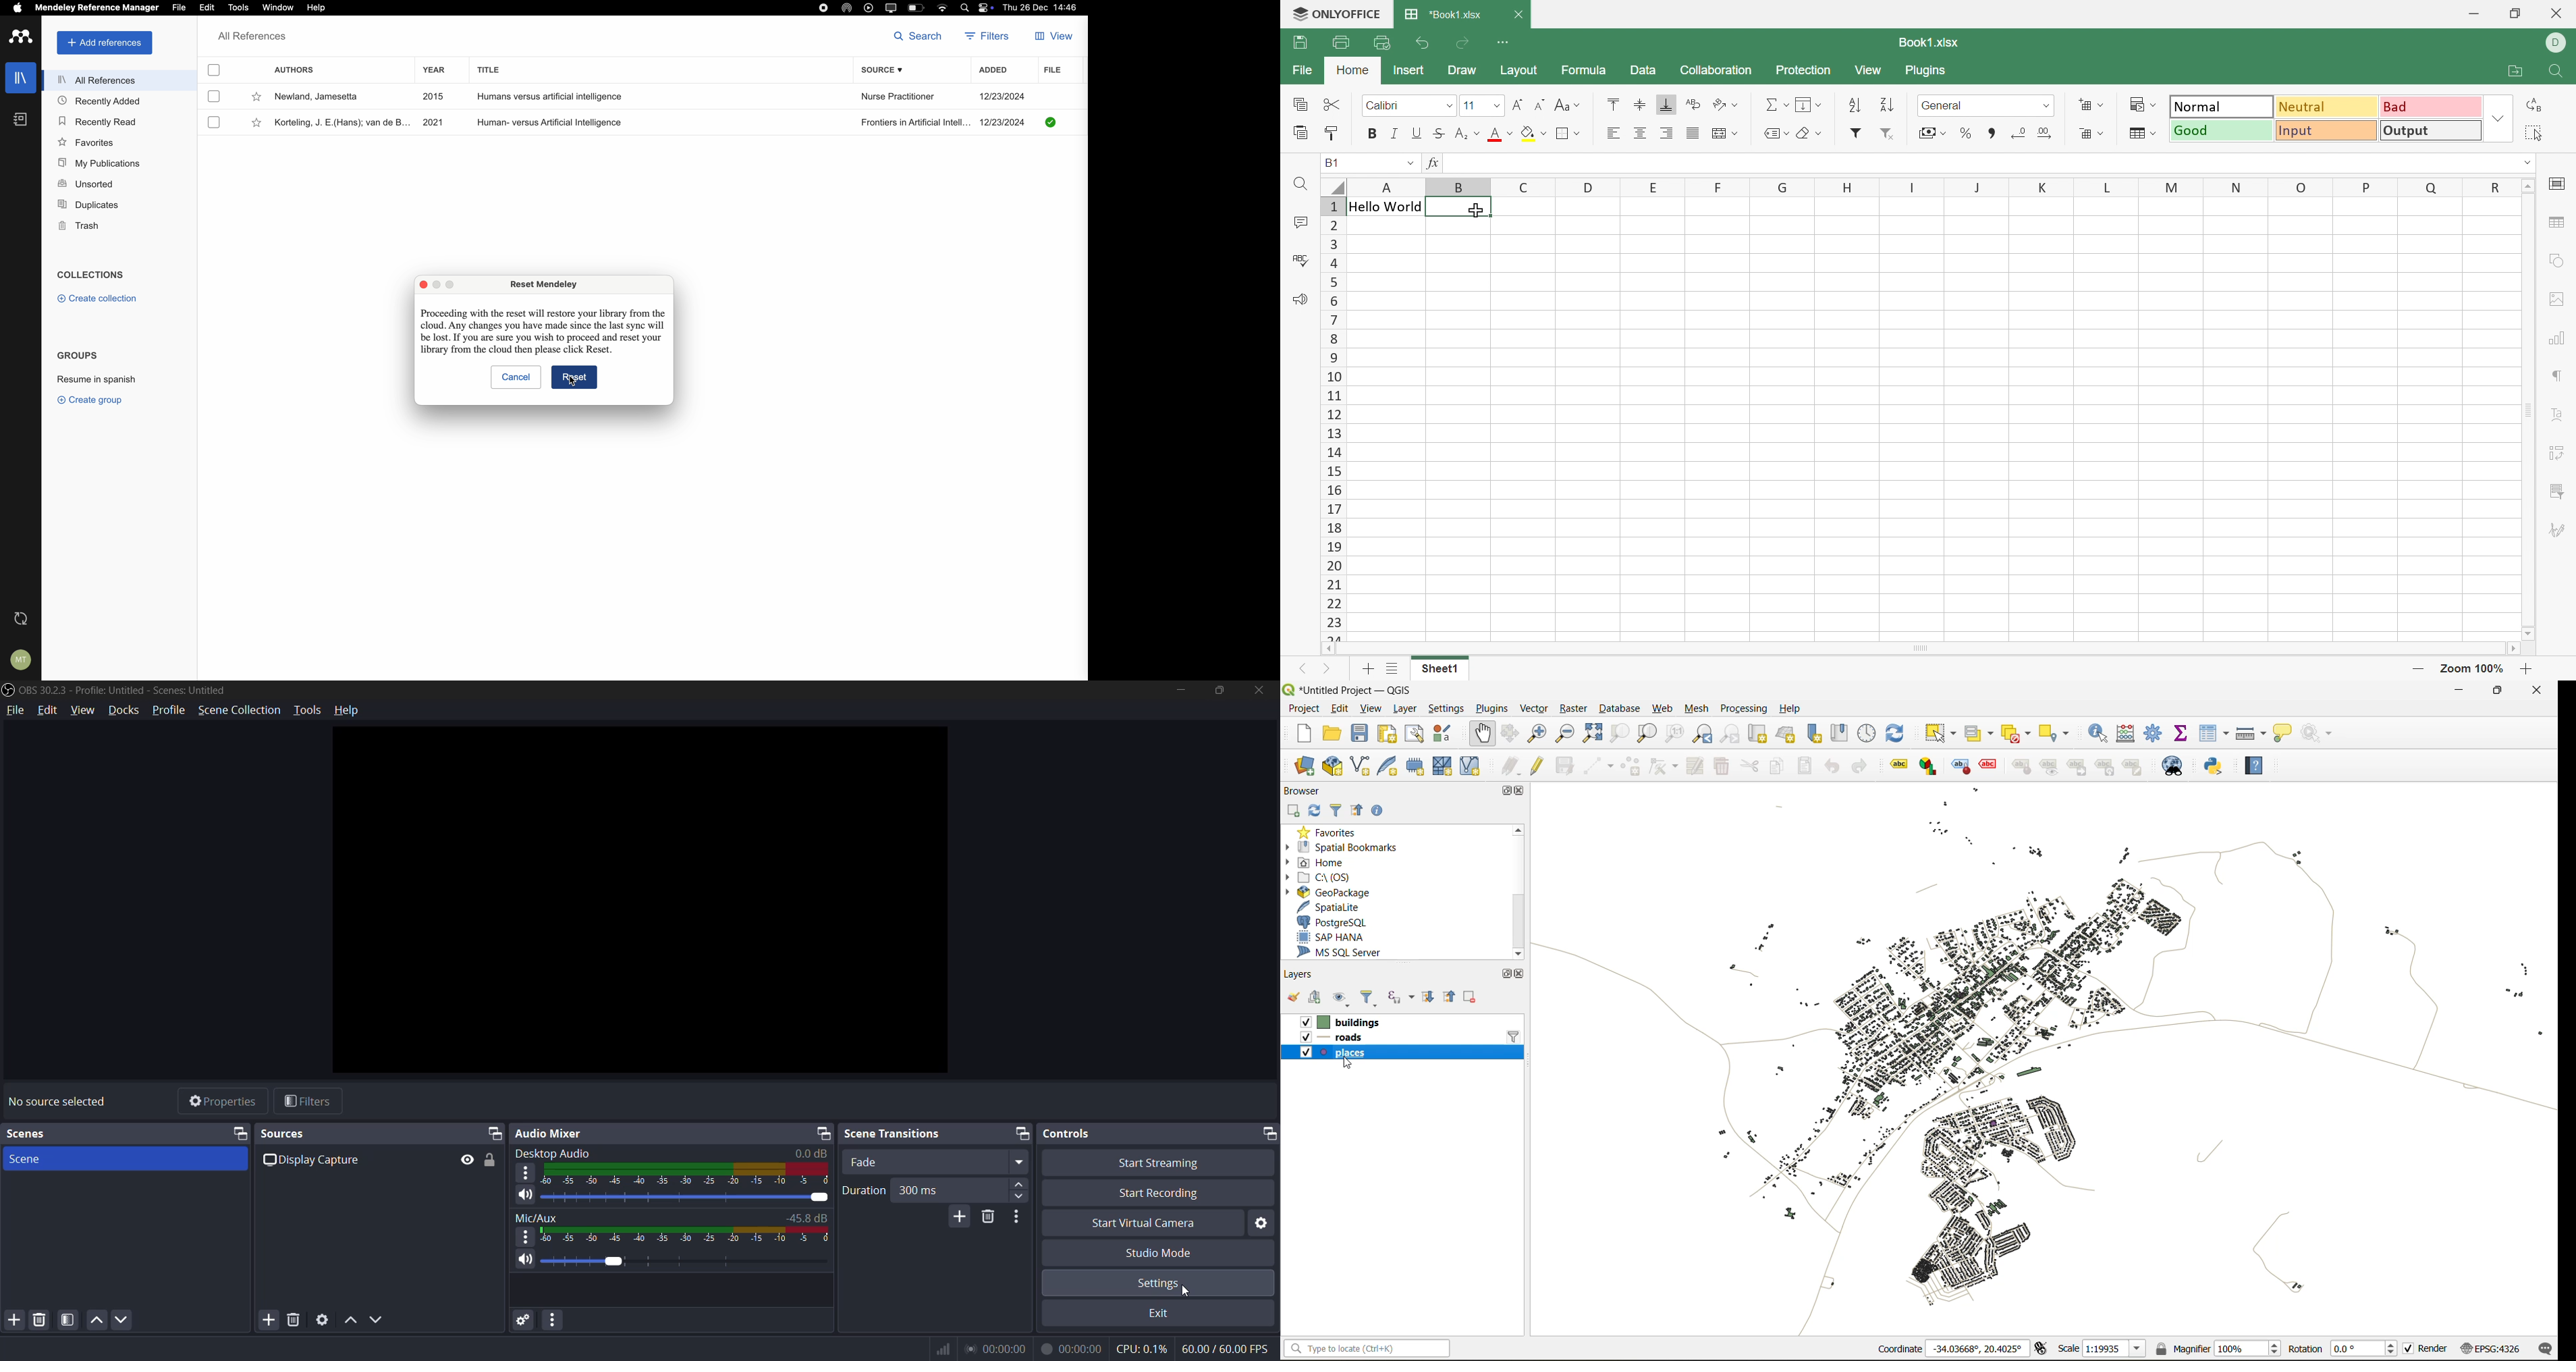 This screenshot has width=2576, height=1372. What do you see at coordinates (1021, 1184) in the screenshot?
I see `increase` at bounding box center [1021, 1184].